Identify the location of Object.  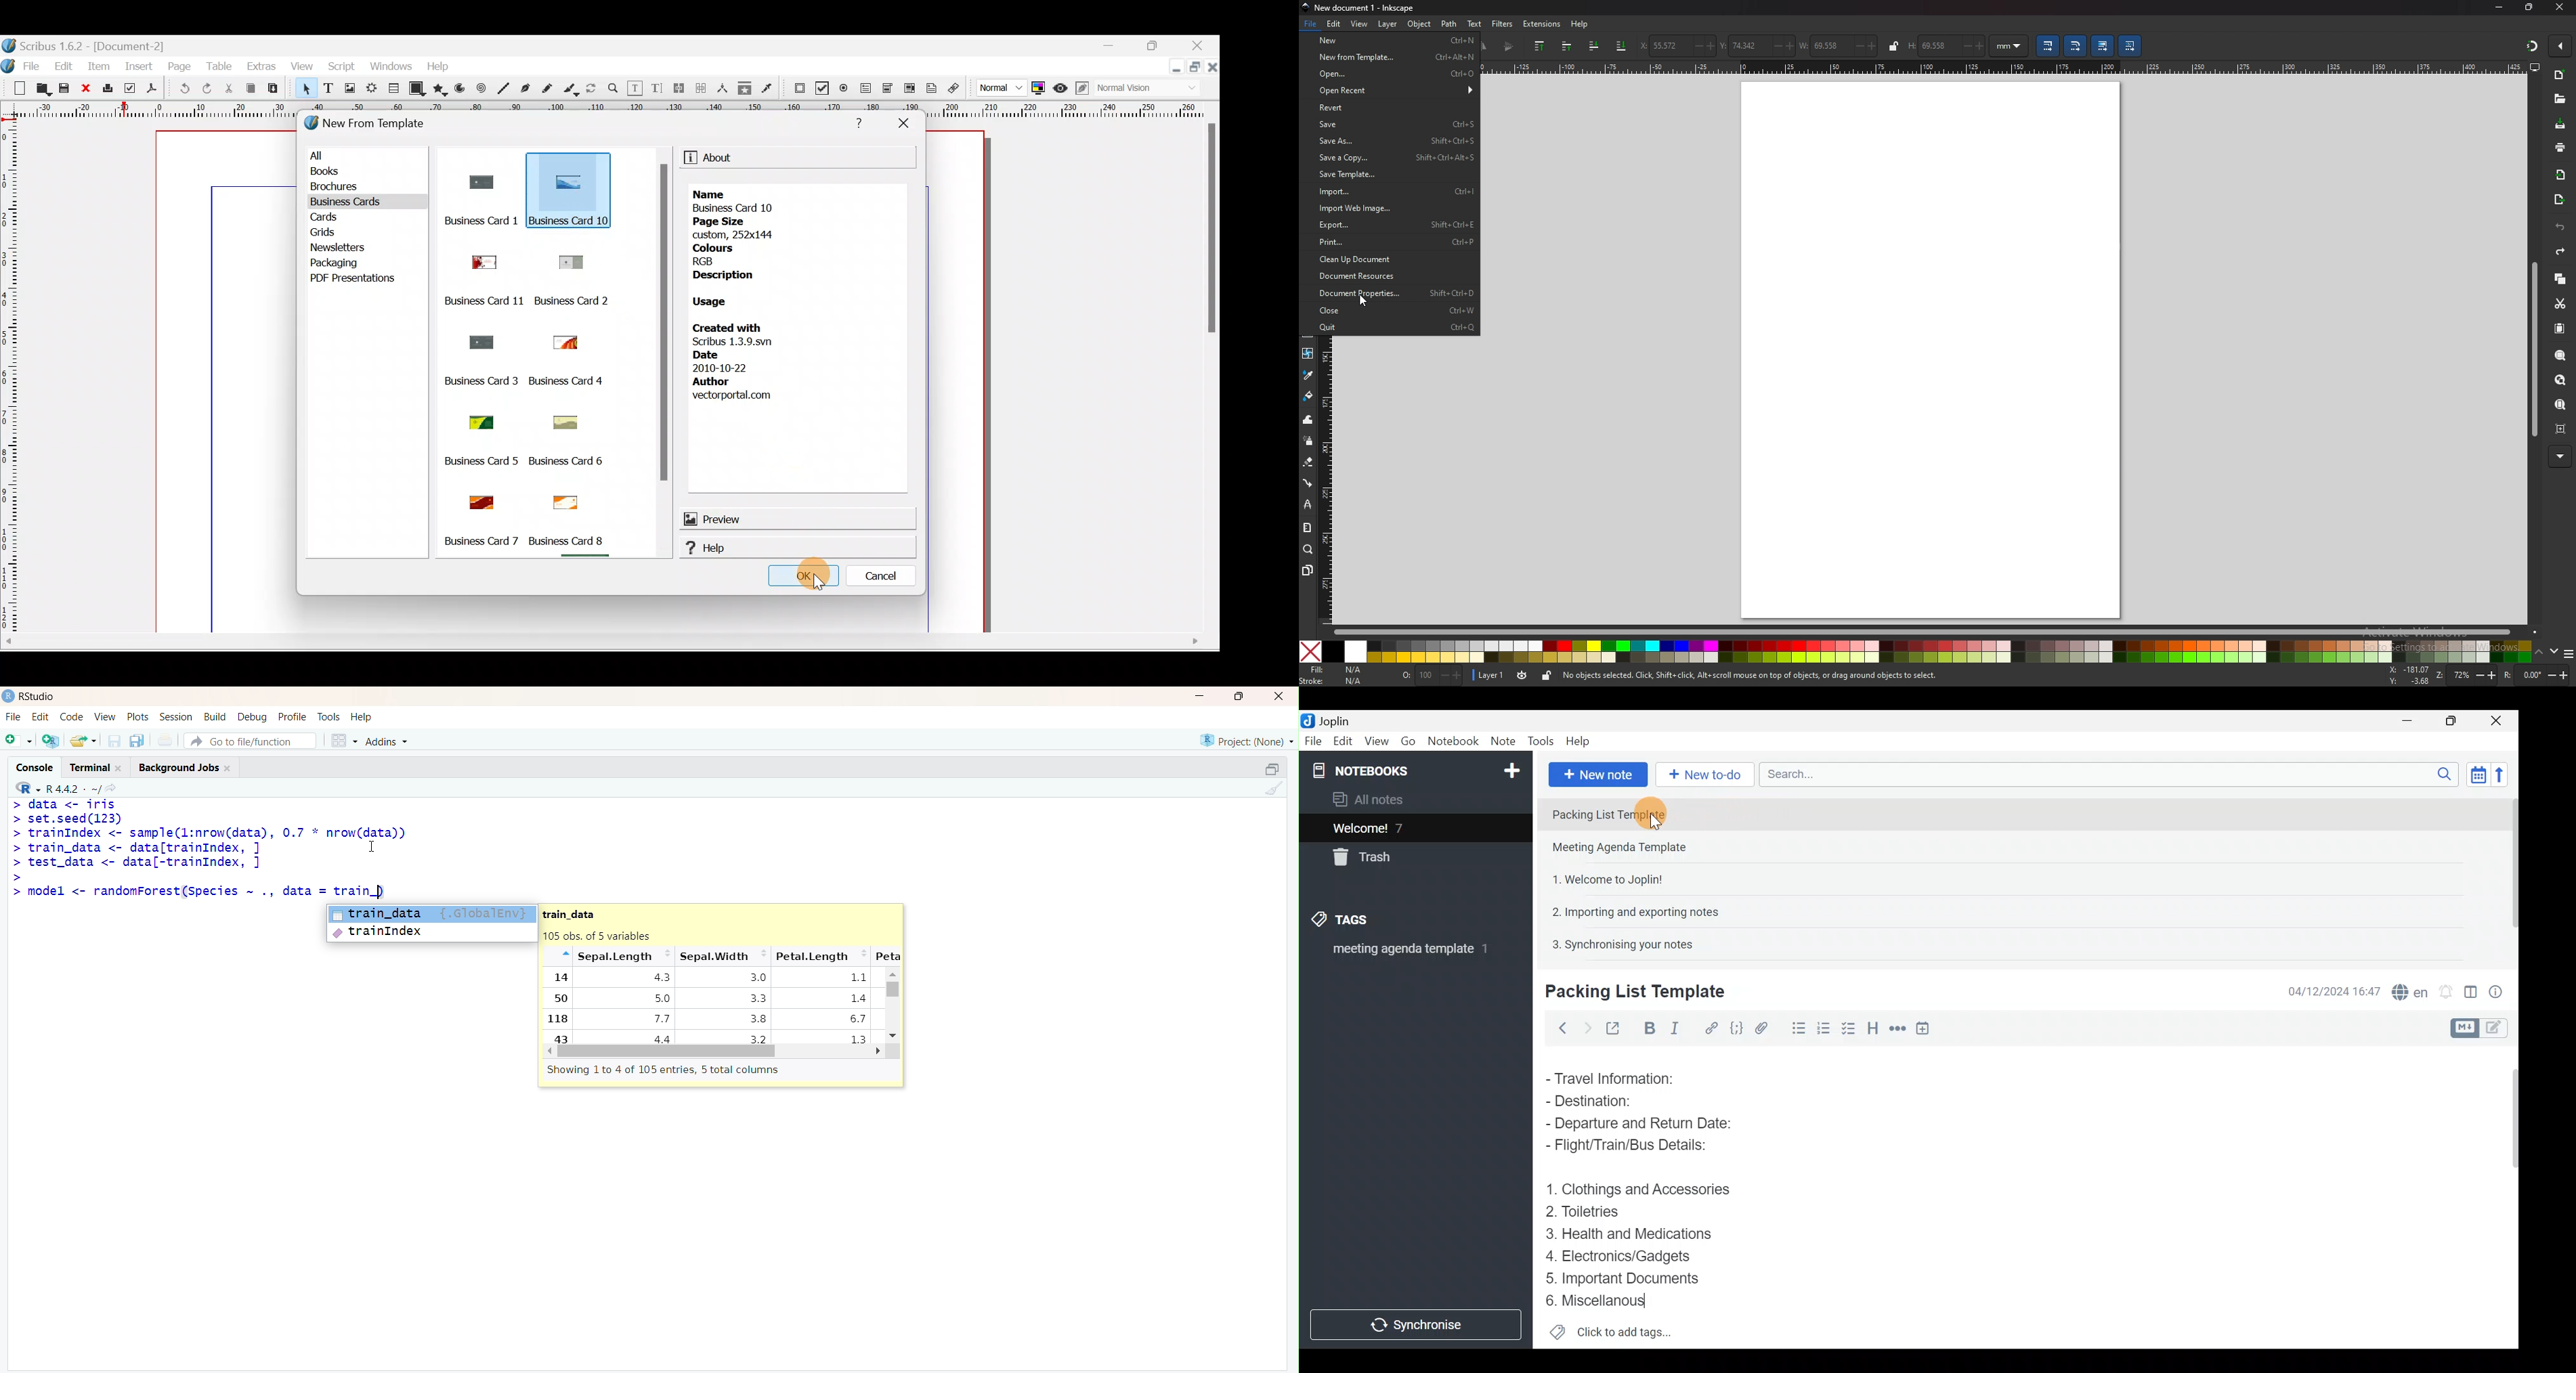
(1419, 23).